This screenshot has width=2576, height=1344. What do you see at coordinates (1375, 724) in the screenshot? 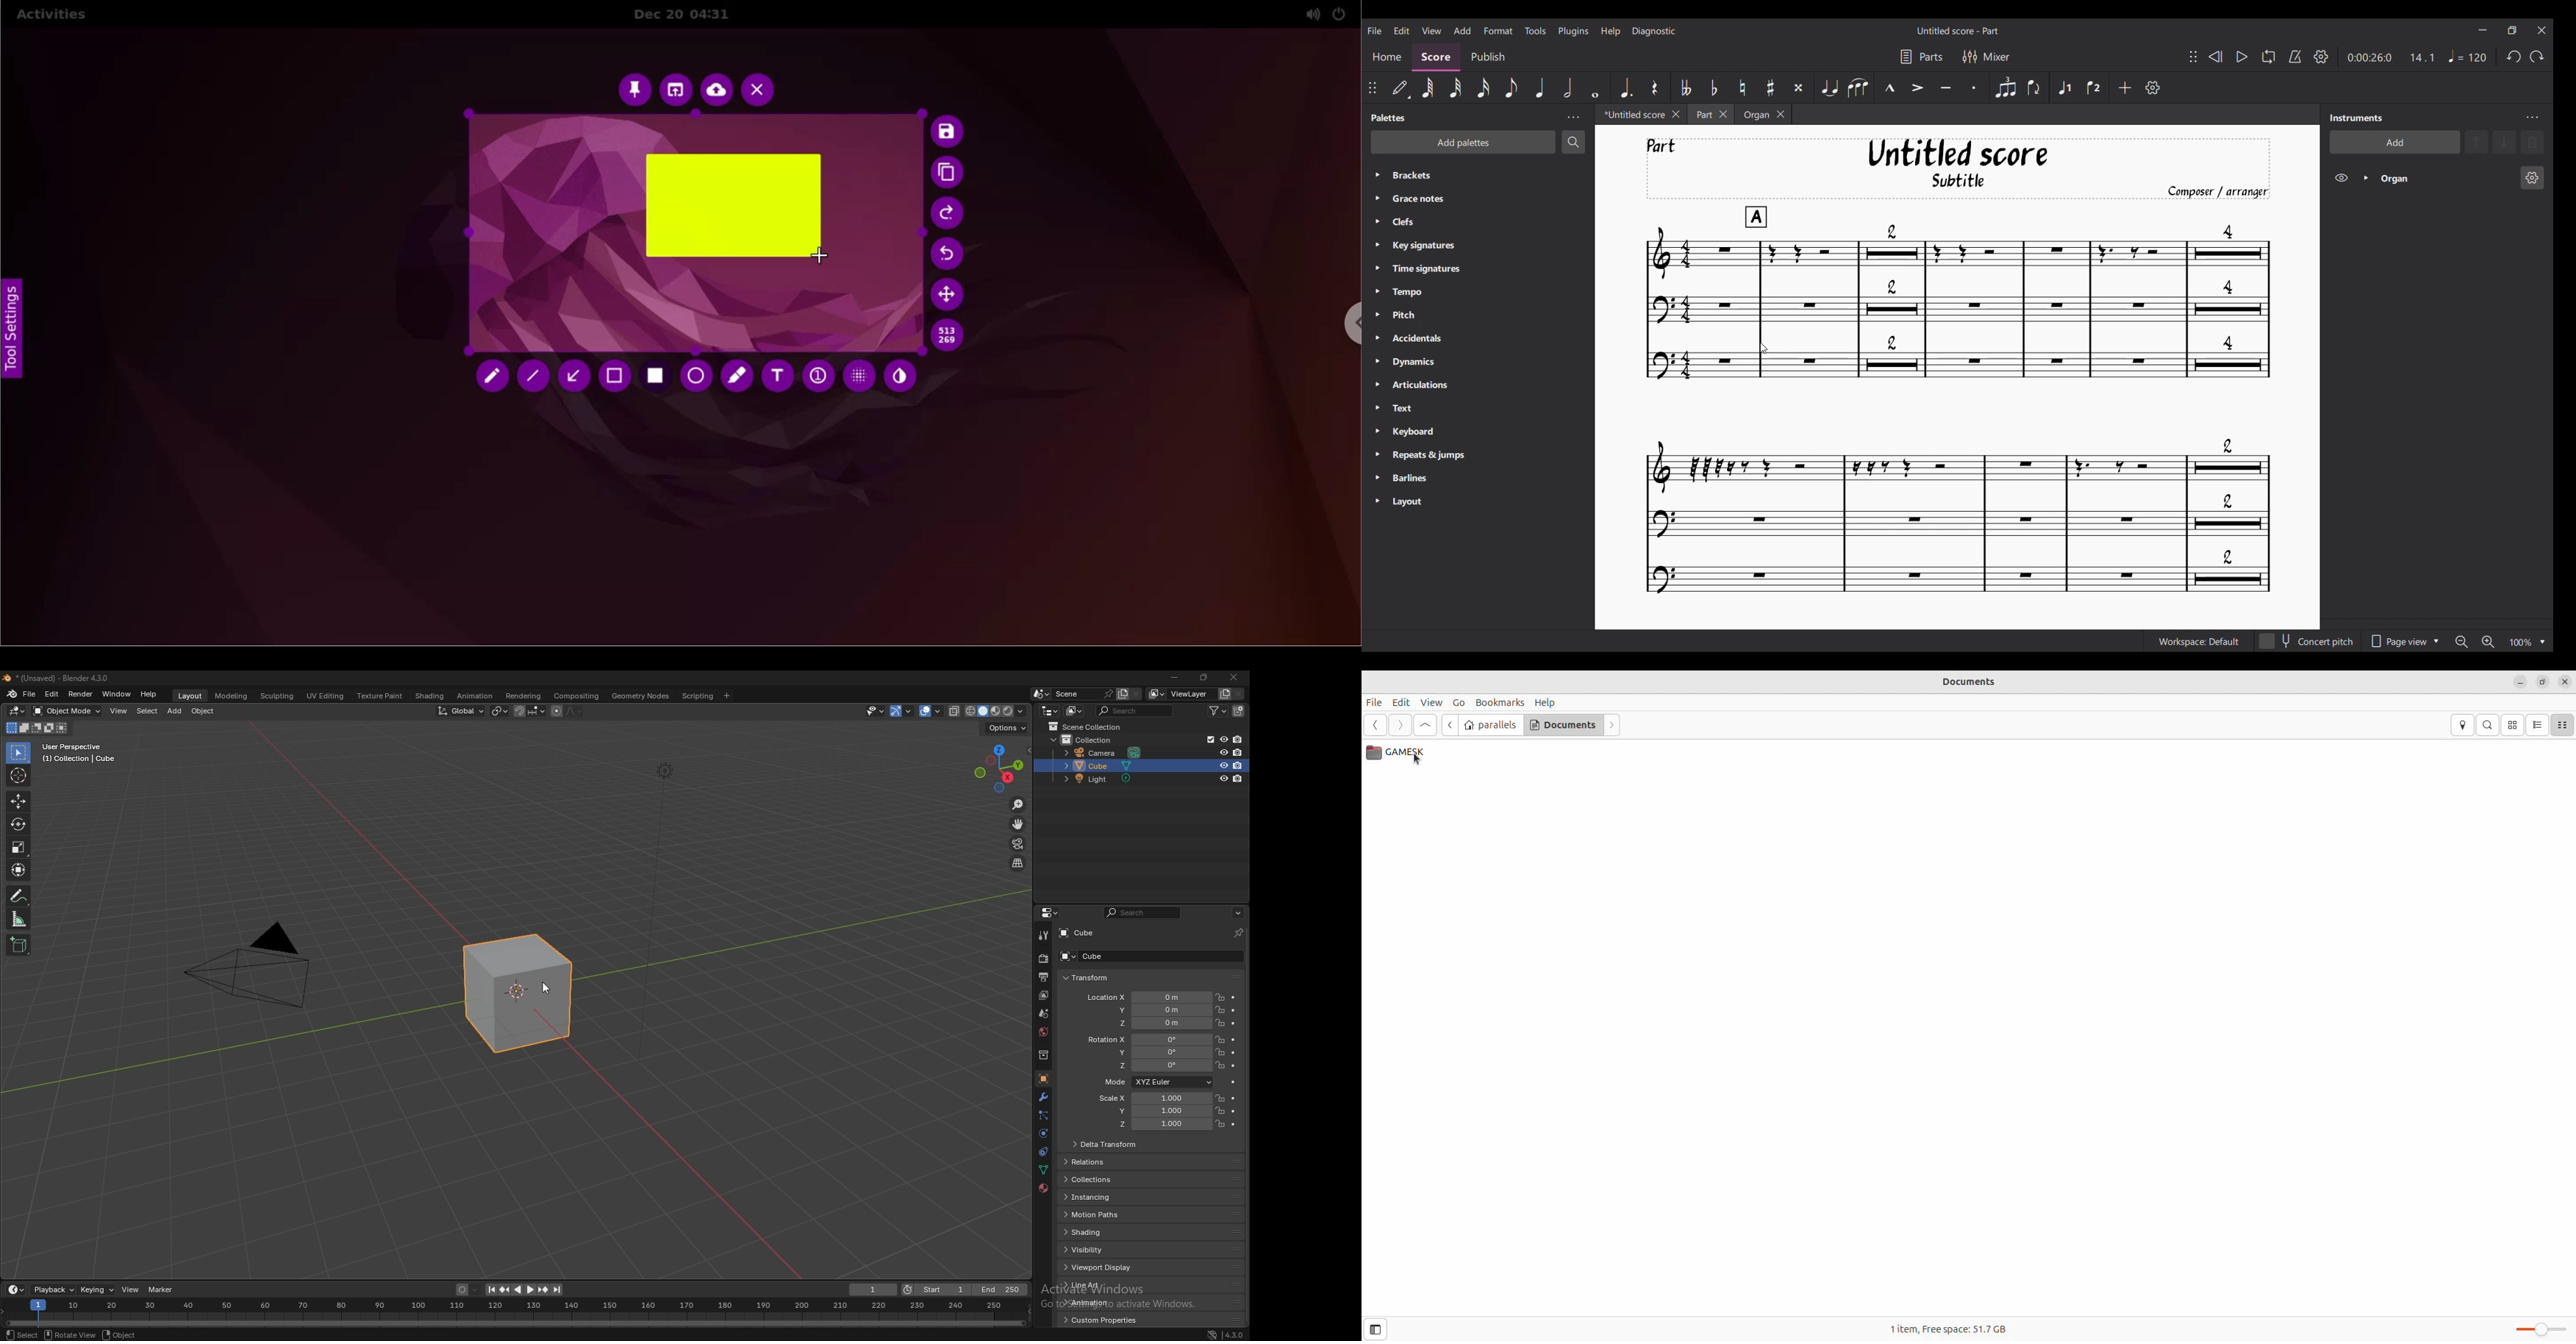
I see `previous` at bounding box center [1375, 724].